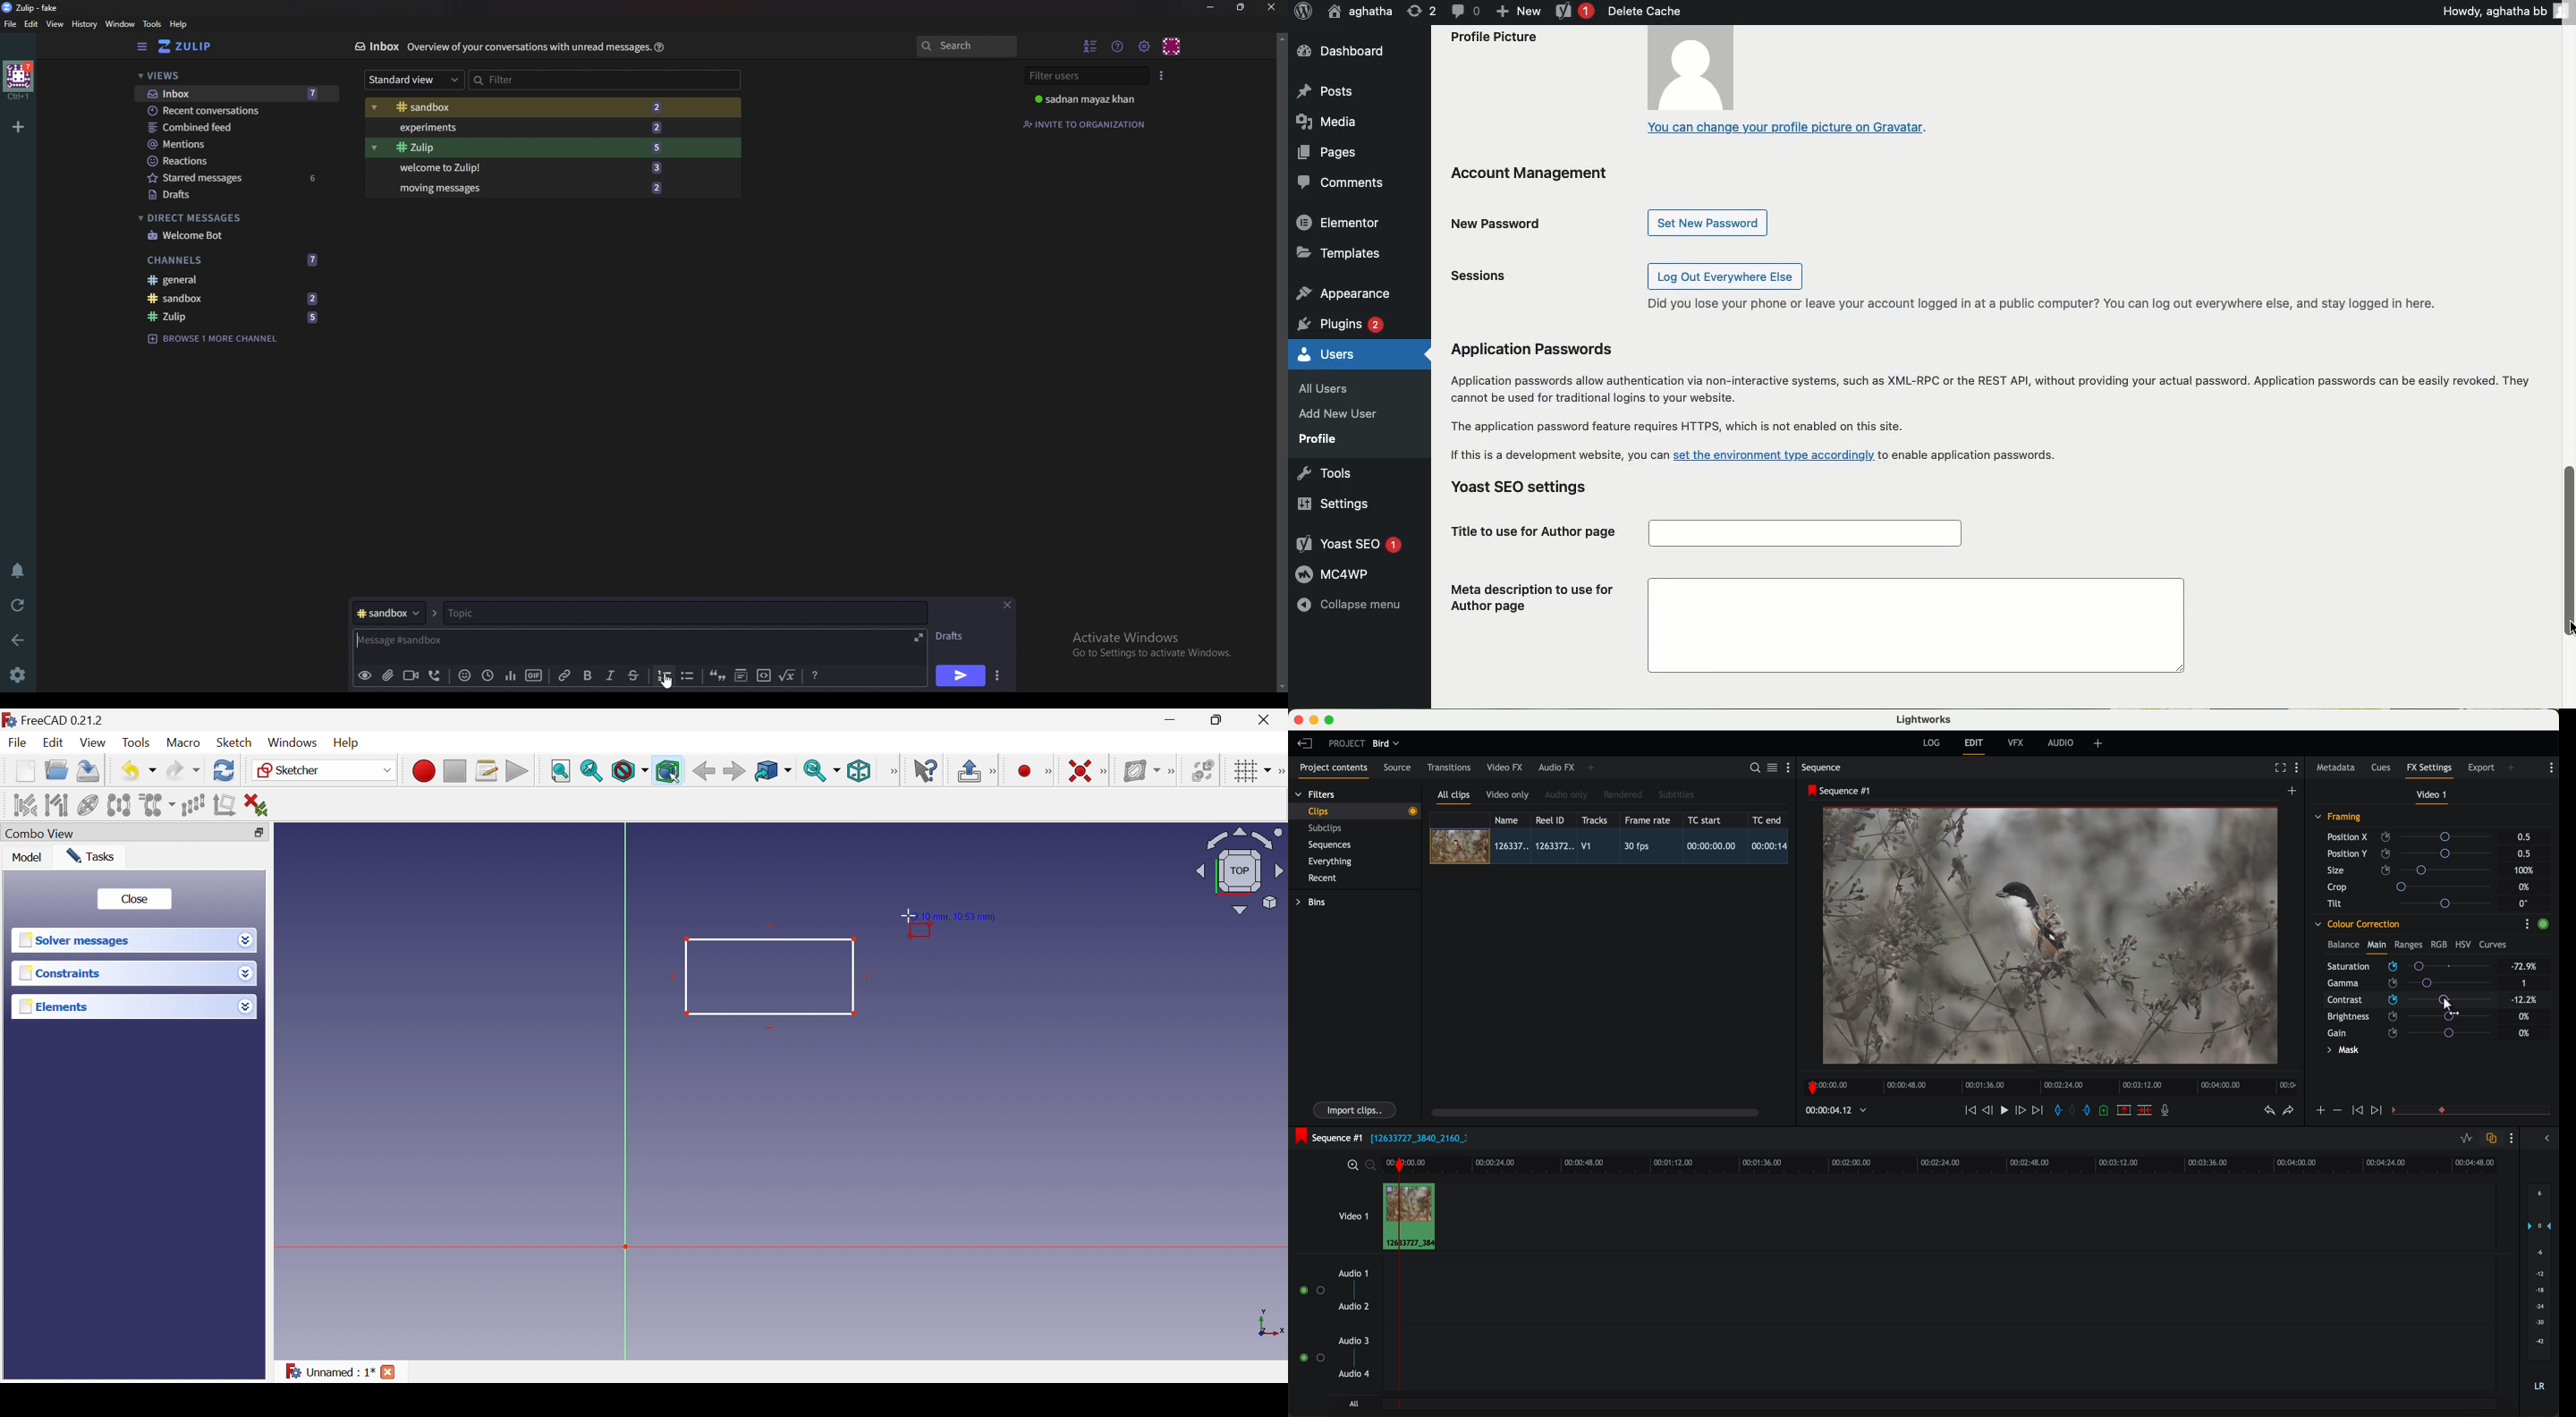 The image size is (2576, 1428). What do you see at coordinates (2413, 837) in the screenshot?
I see `position X` at bounding box center [2413, 837].